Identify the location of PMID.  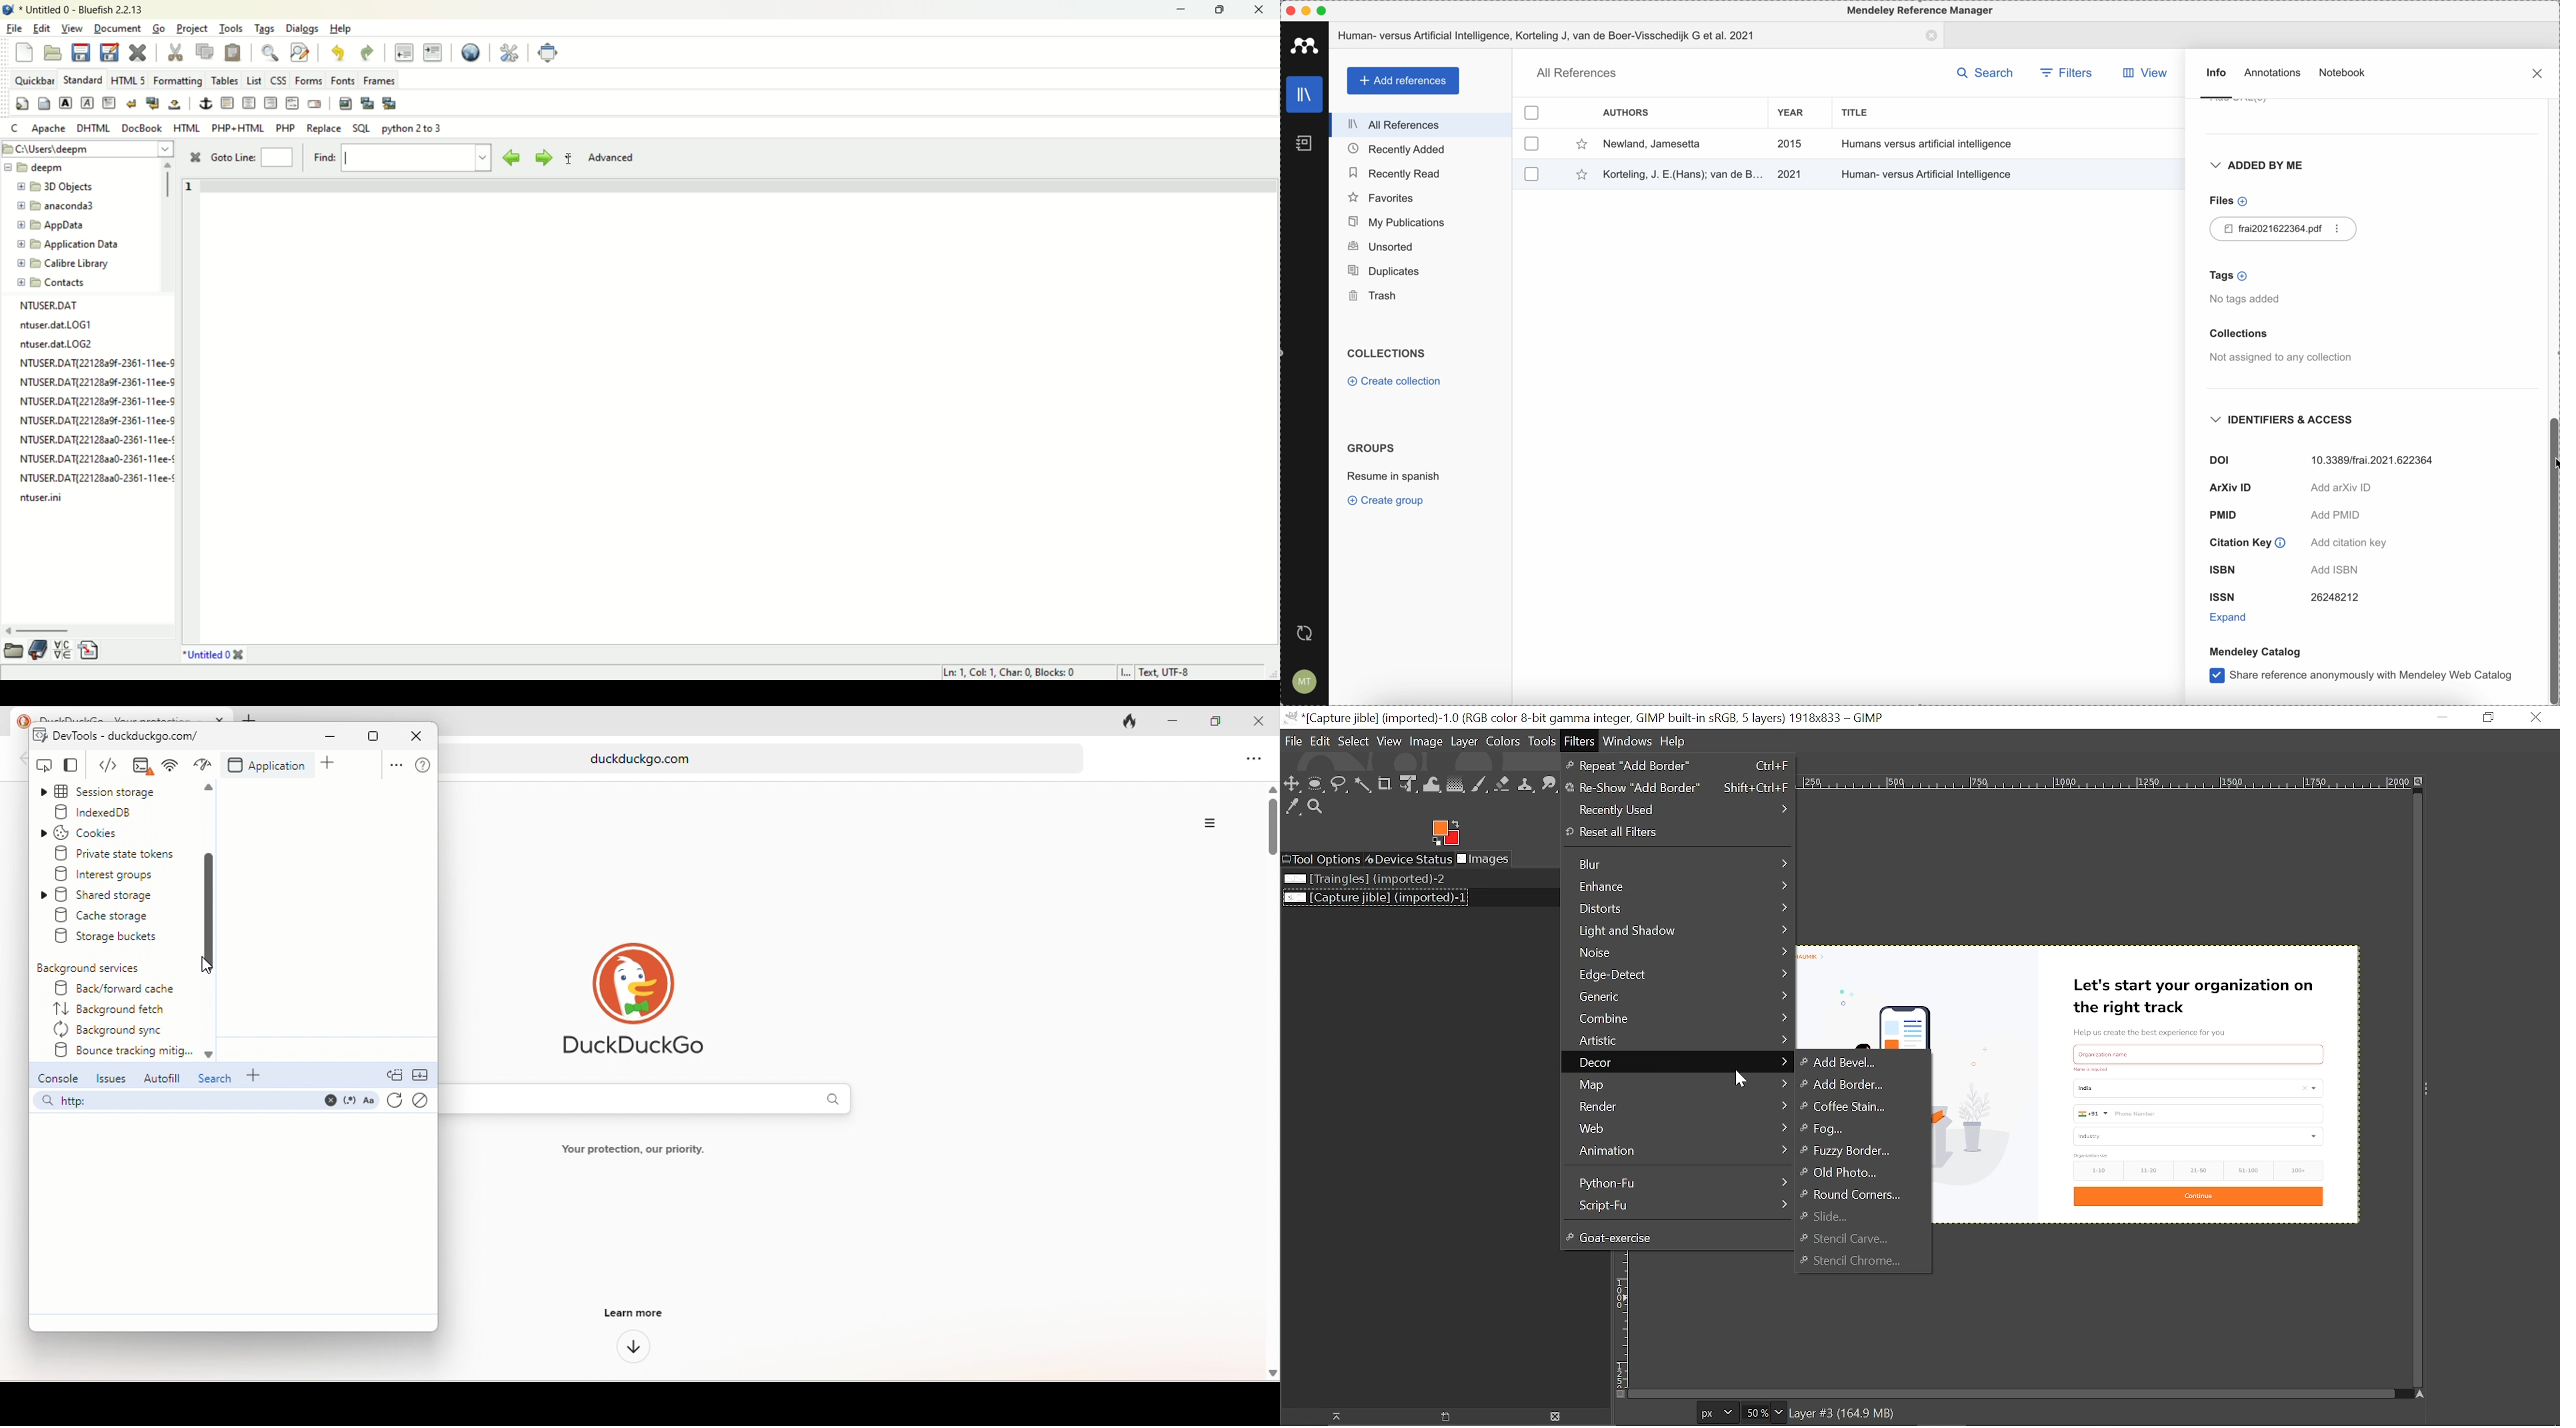
(2284, 516).